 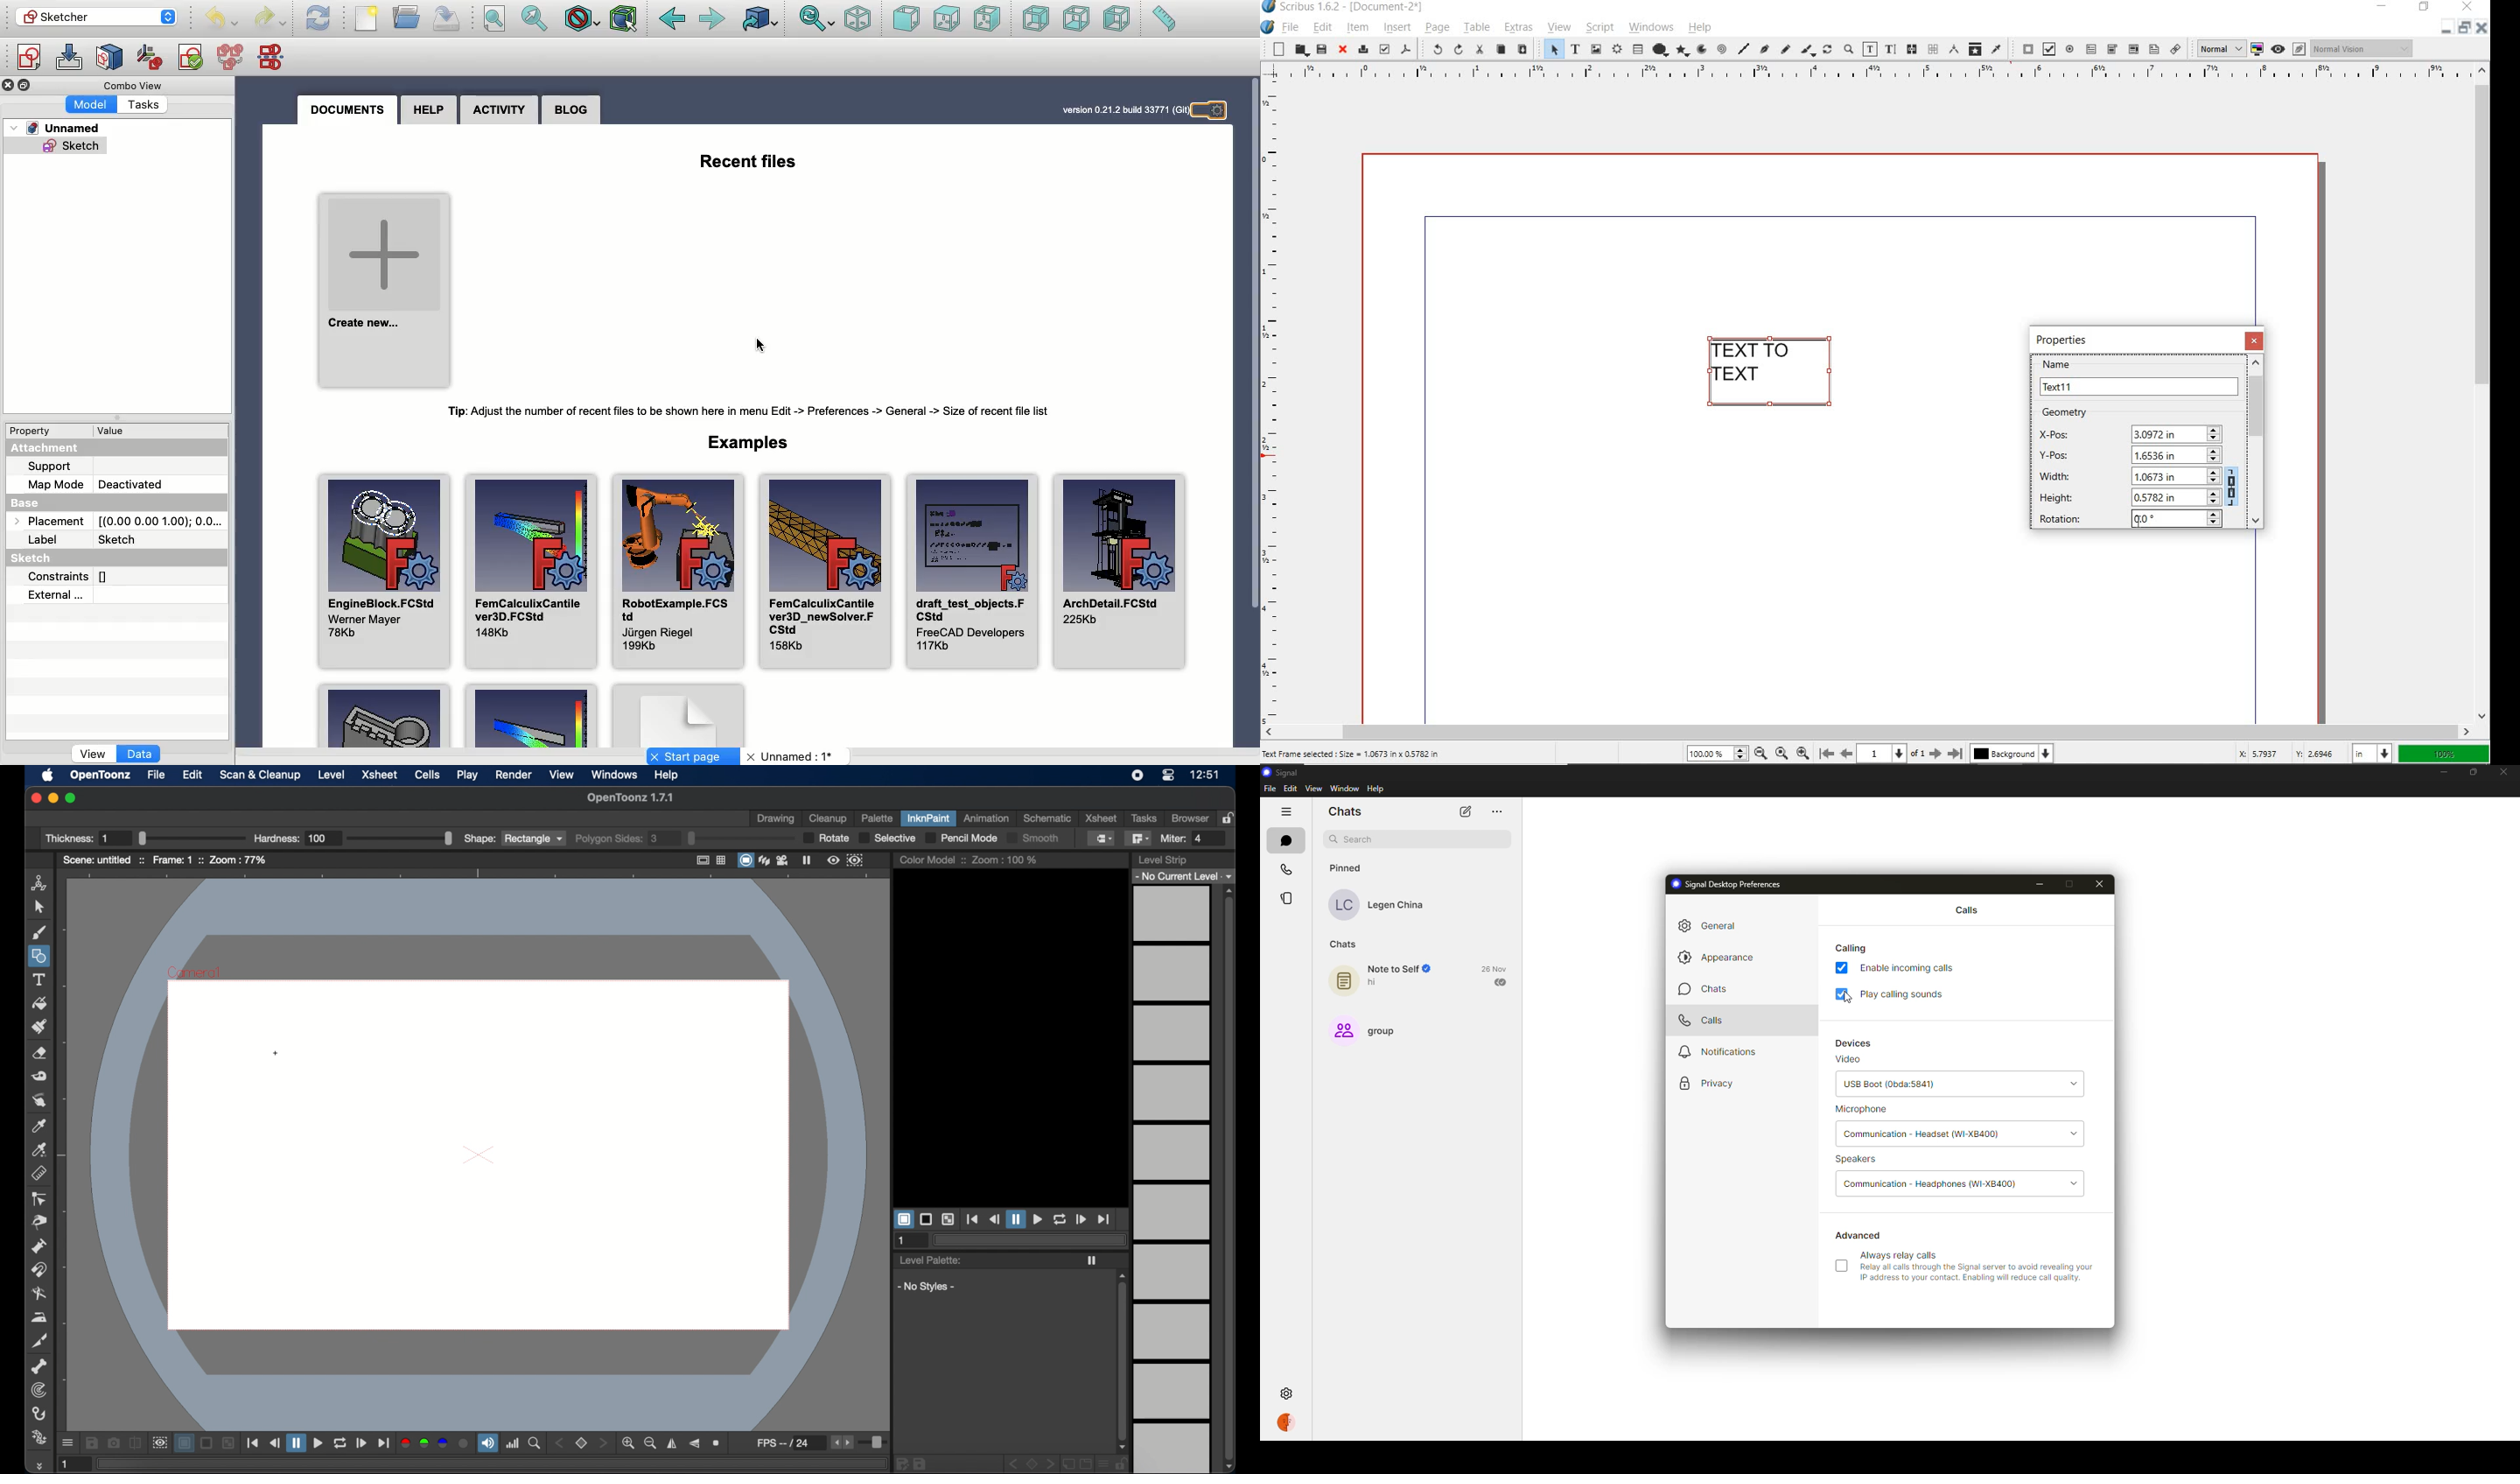 What do you see at coordinates (1969, 910) in the screenshot?
I see `calls` at bounding box center [1969, 910].